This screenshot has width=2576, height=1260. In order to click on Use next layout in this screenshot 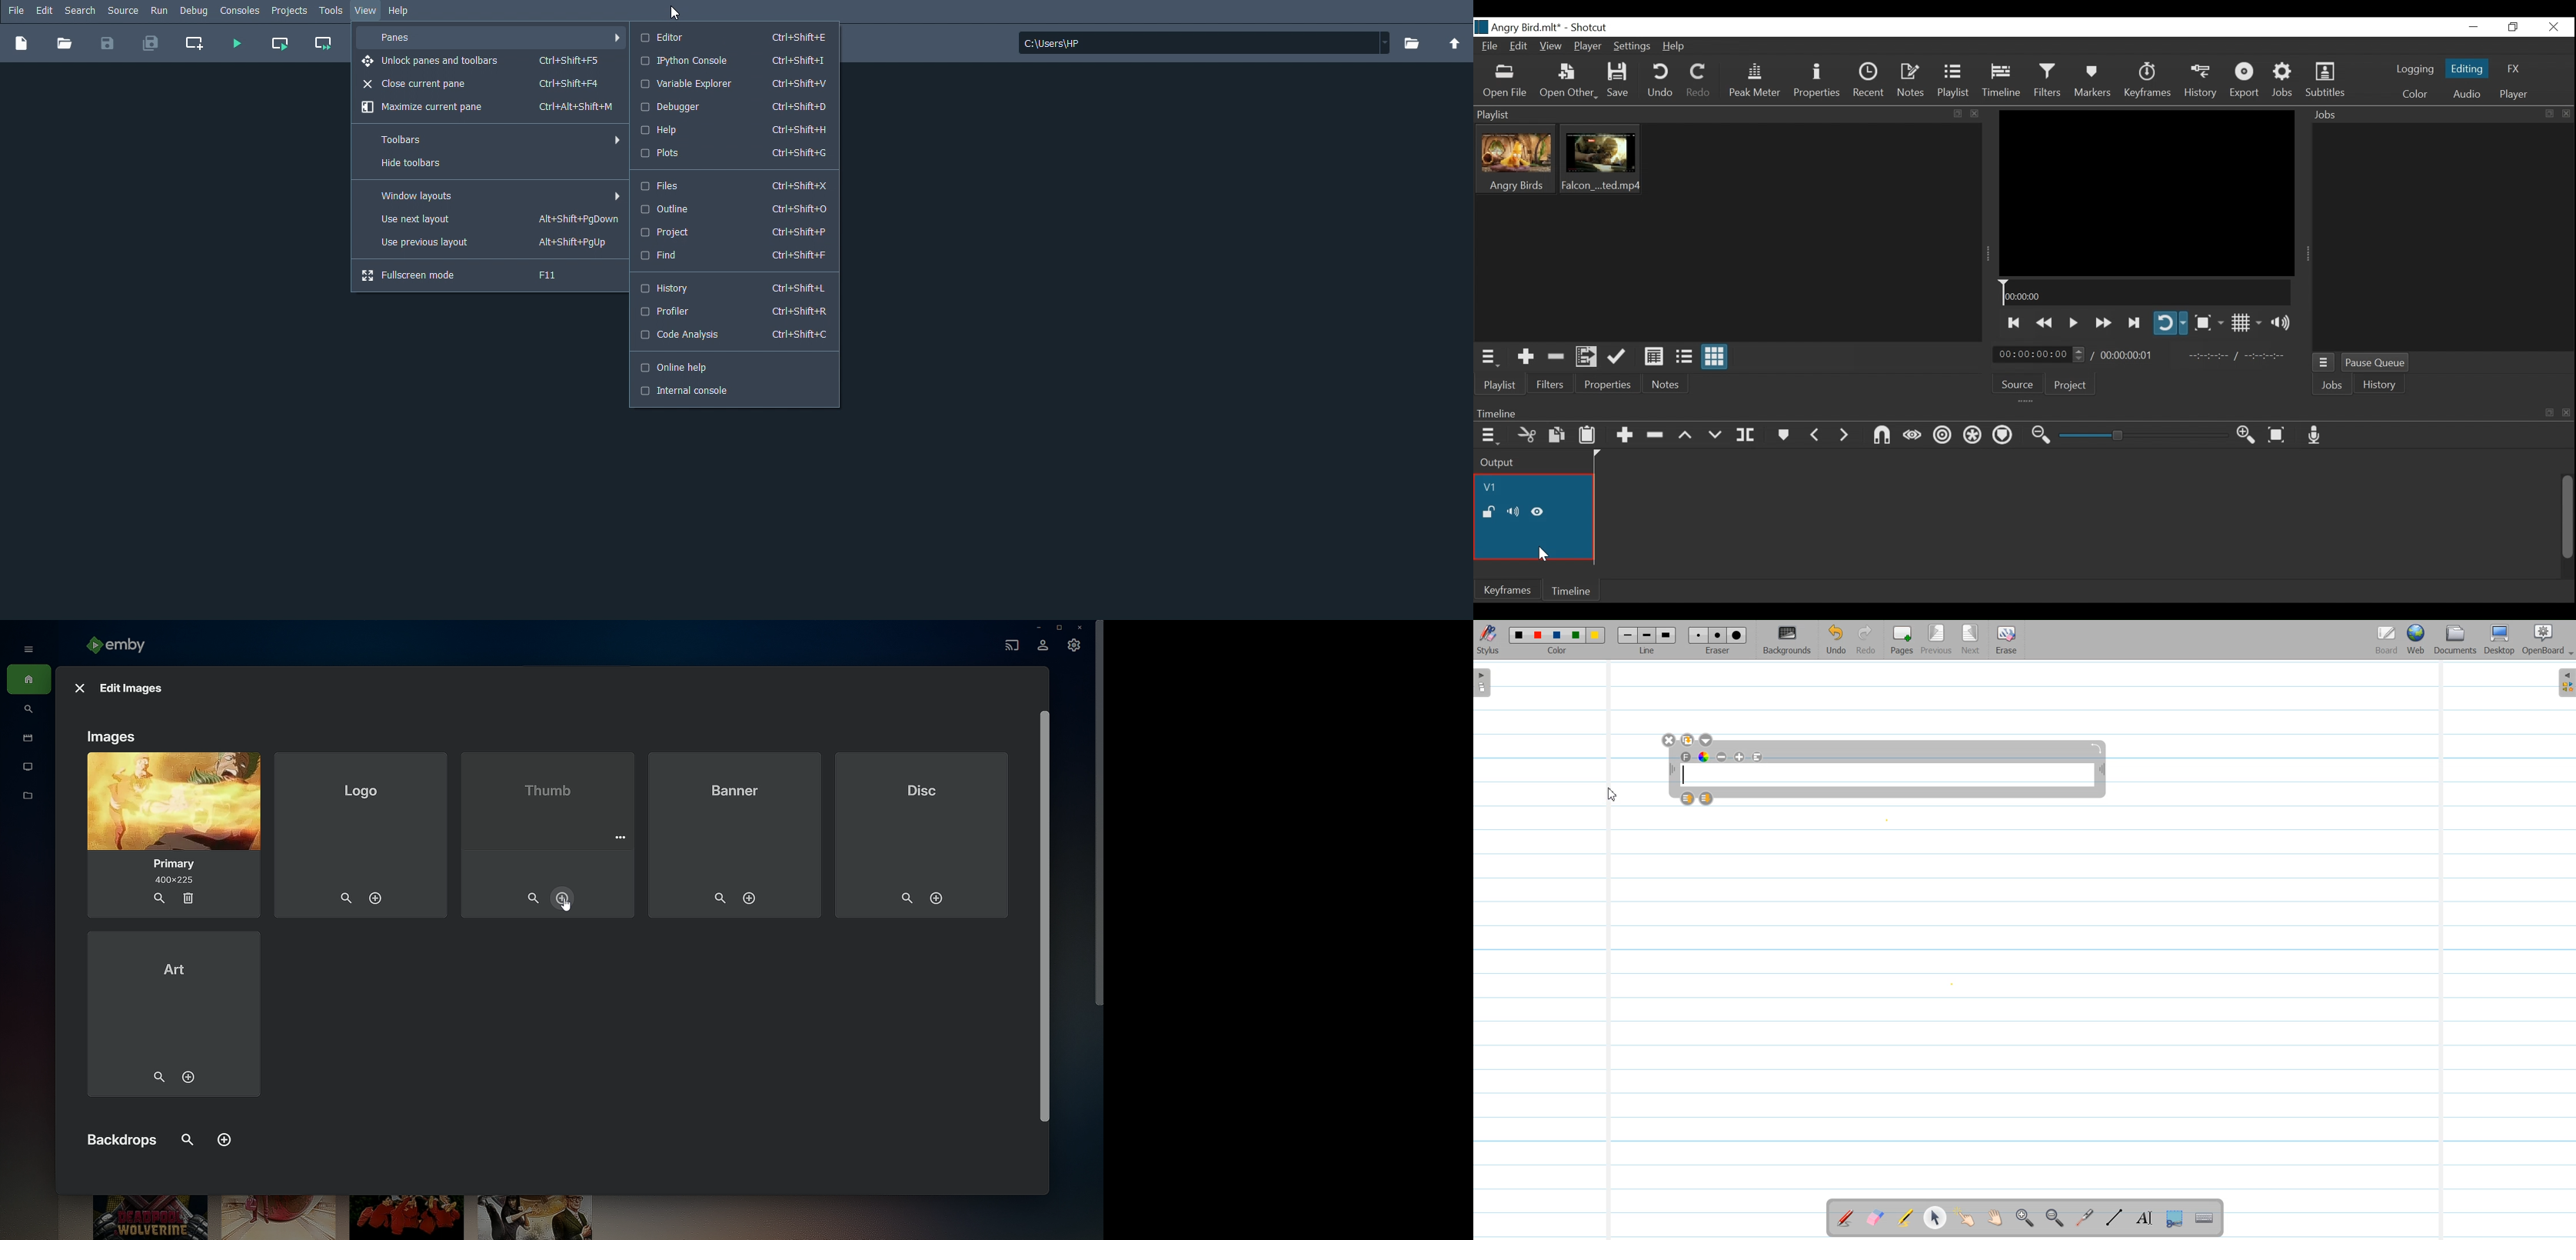, I will do `click(491, 220)`.